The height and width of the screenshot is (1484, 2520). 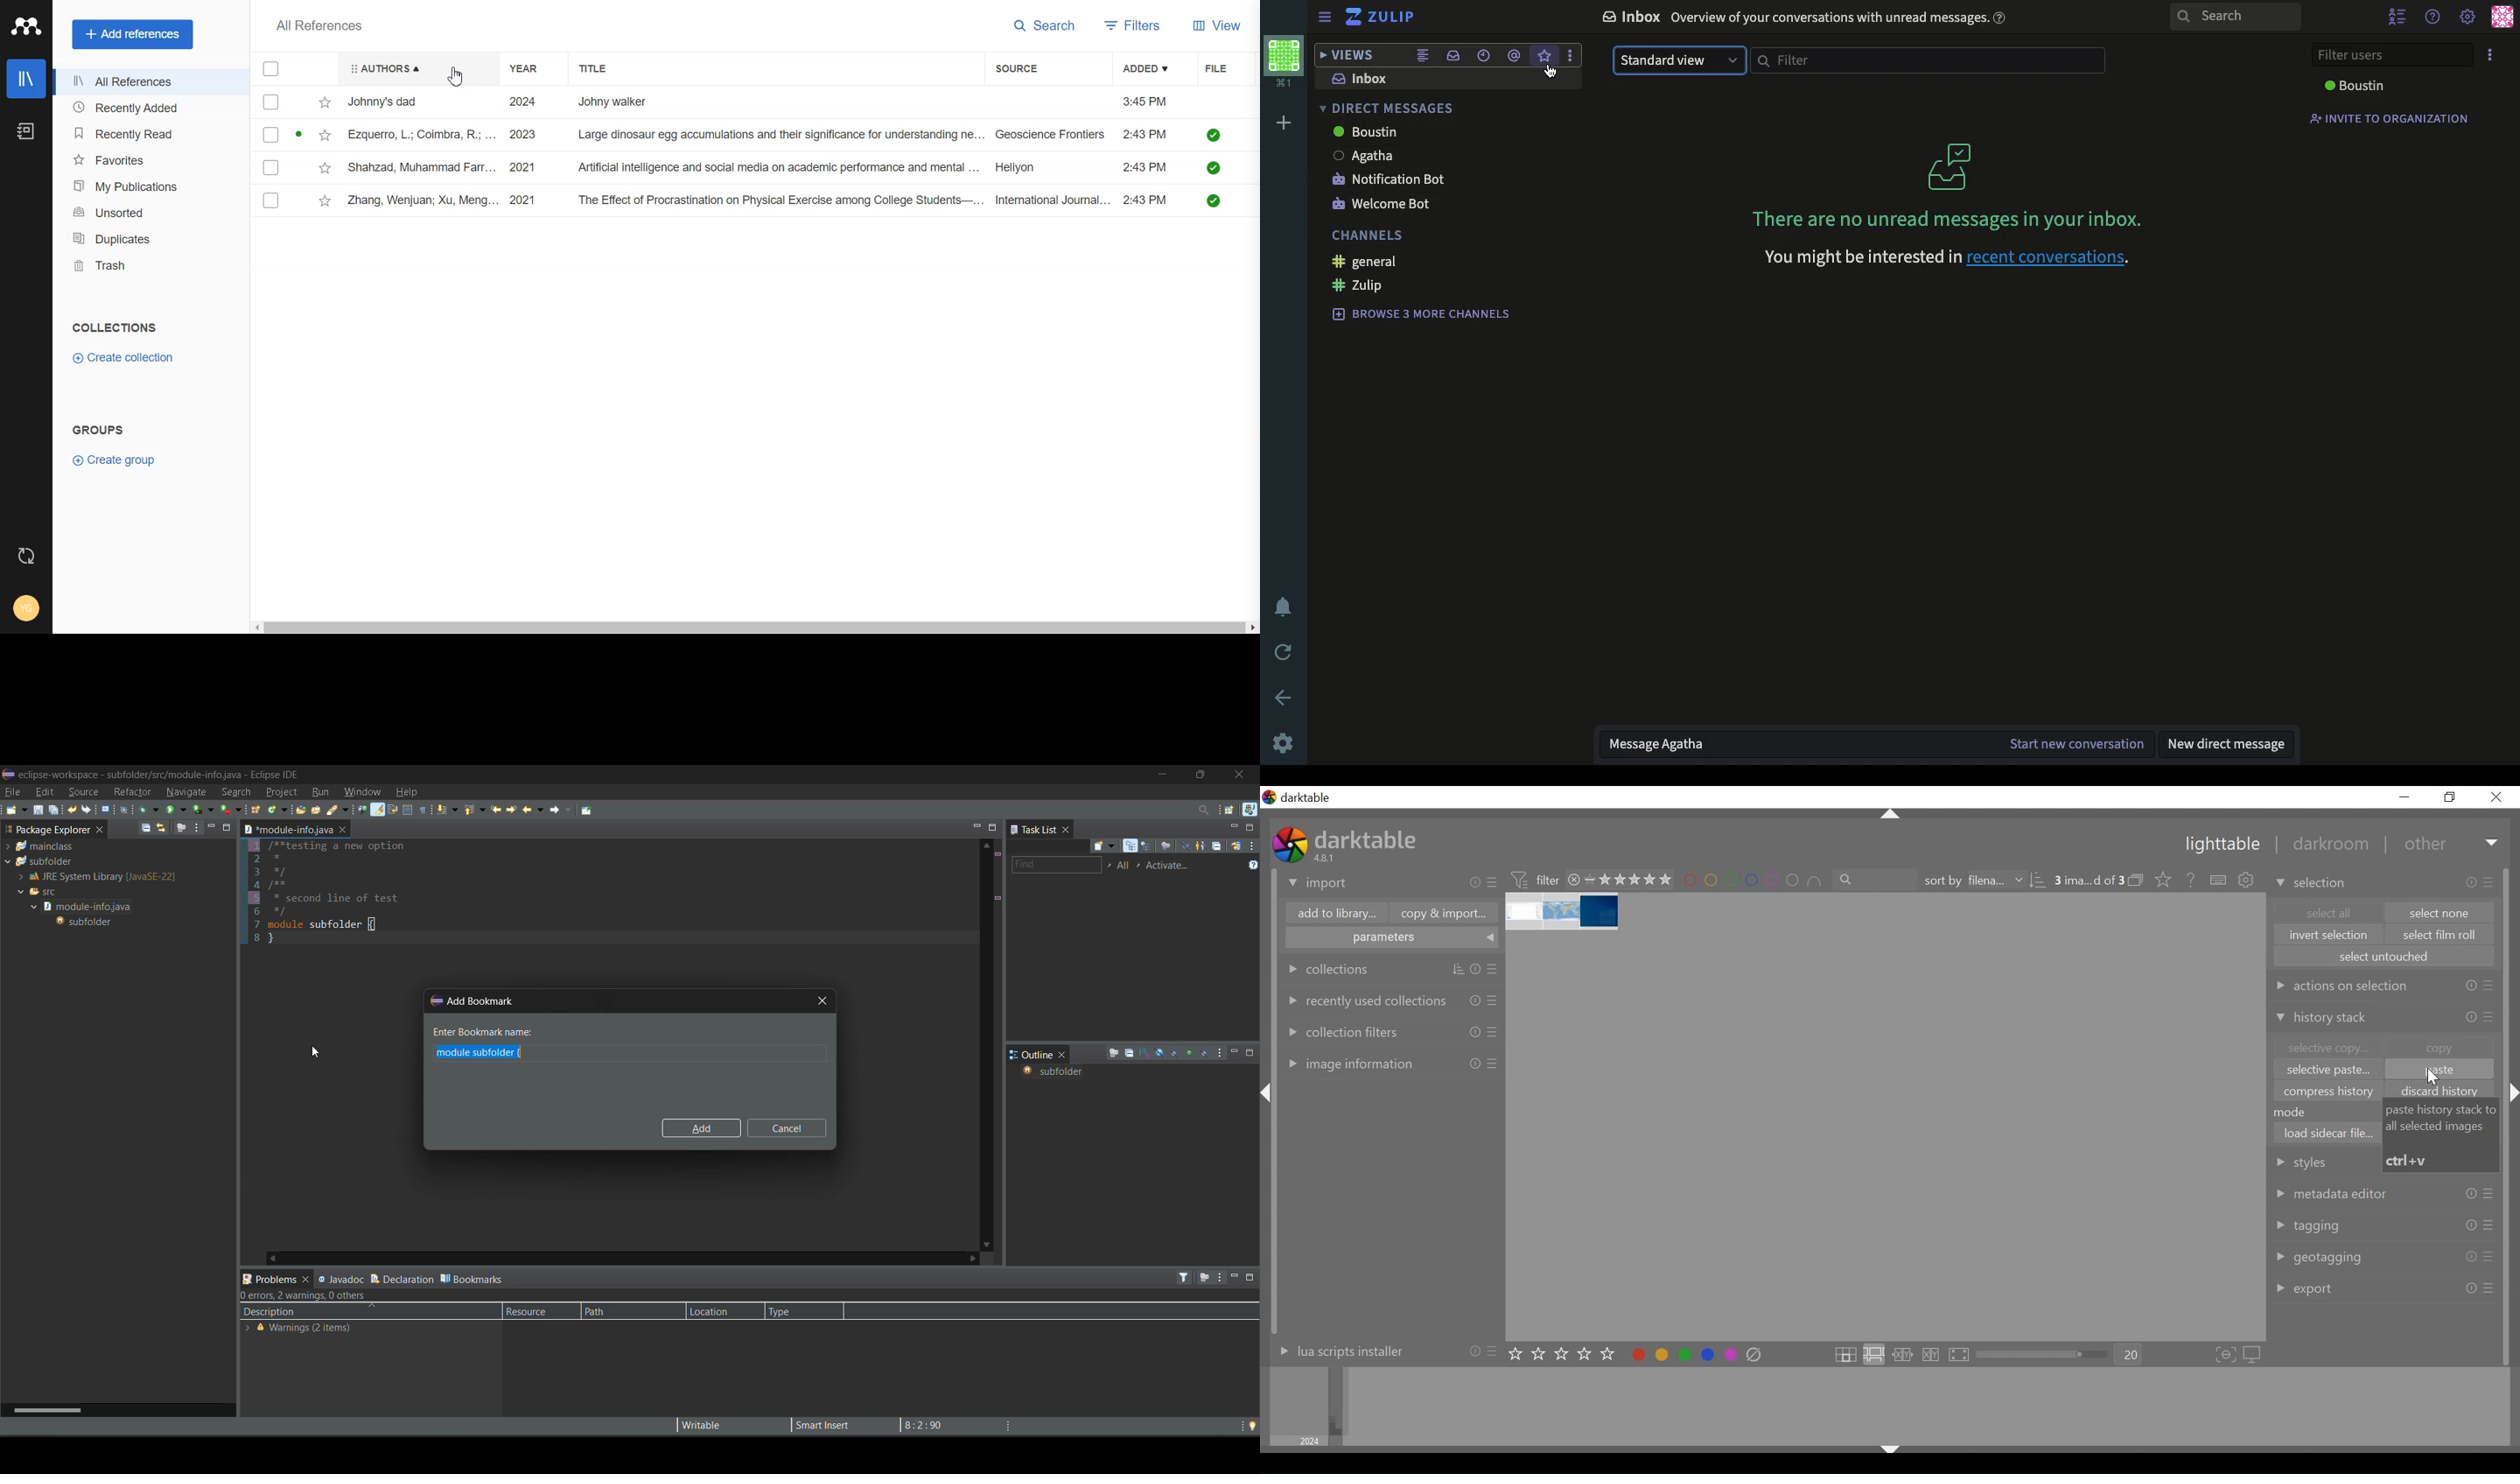 What do you see at coordinates (146, 827) in the screenshot?
I see `collapse all` at bounding box center [146, 827].